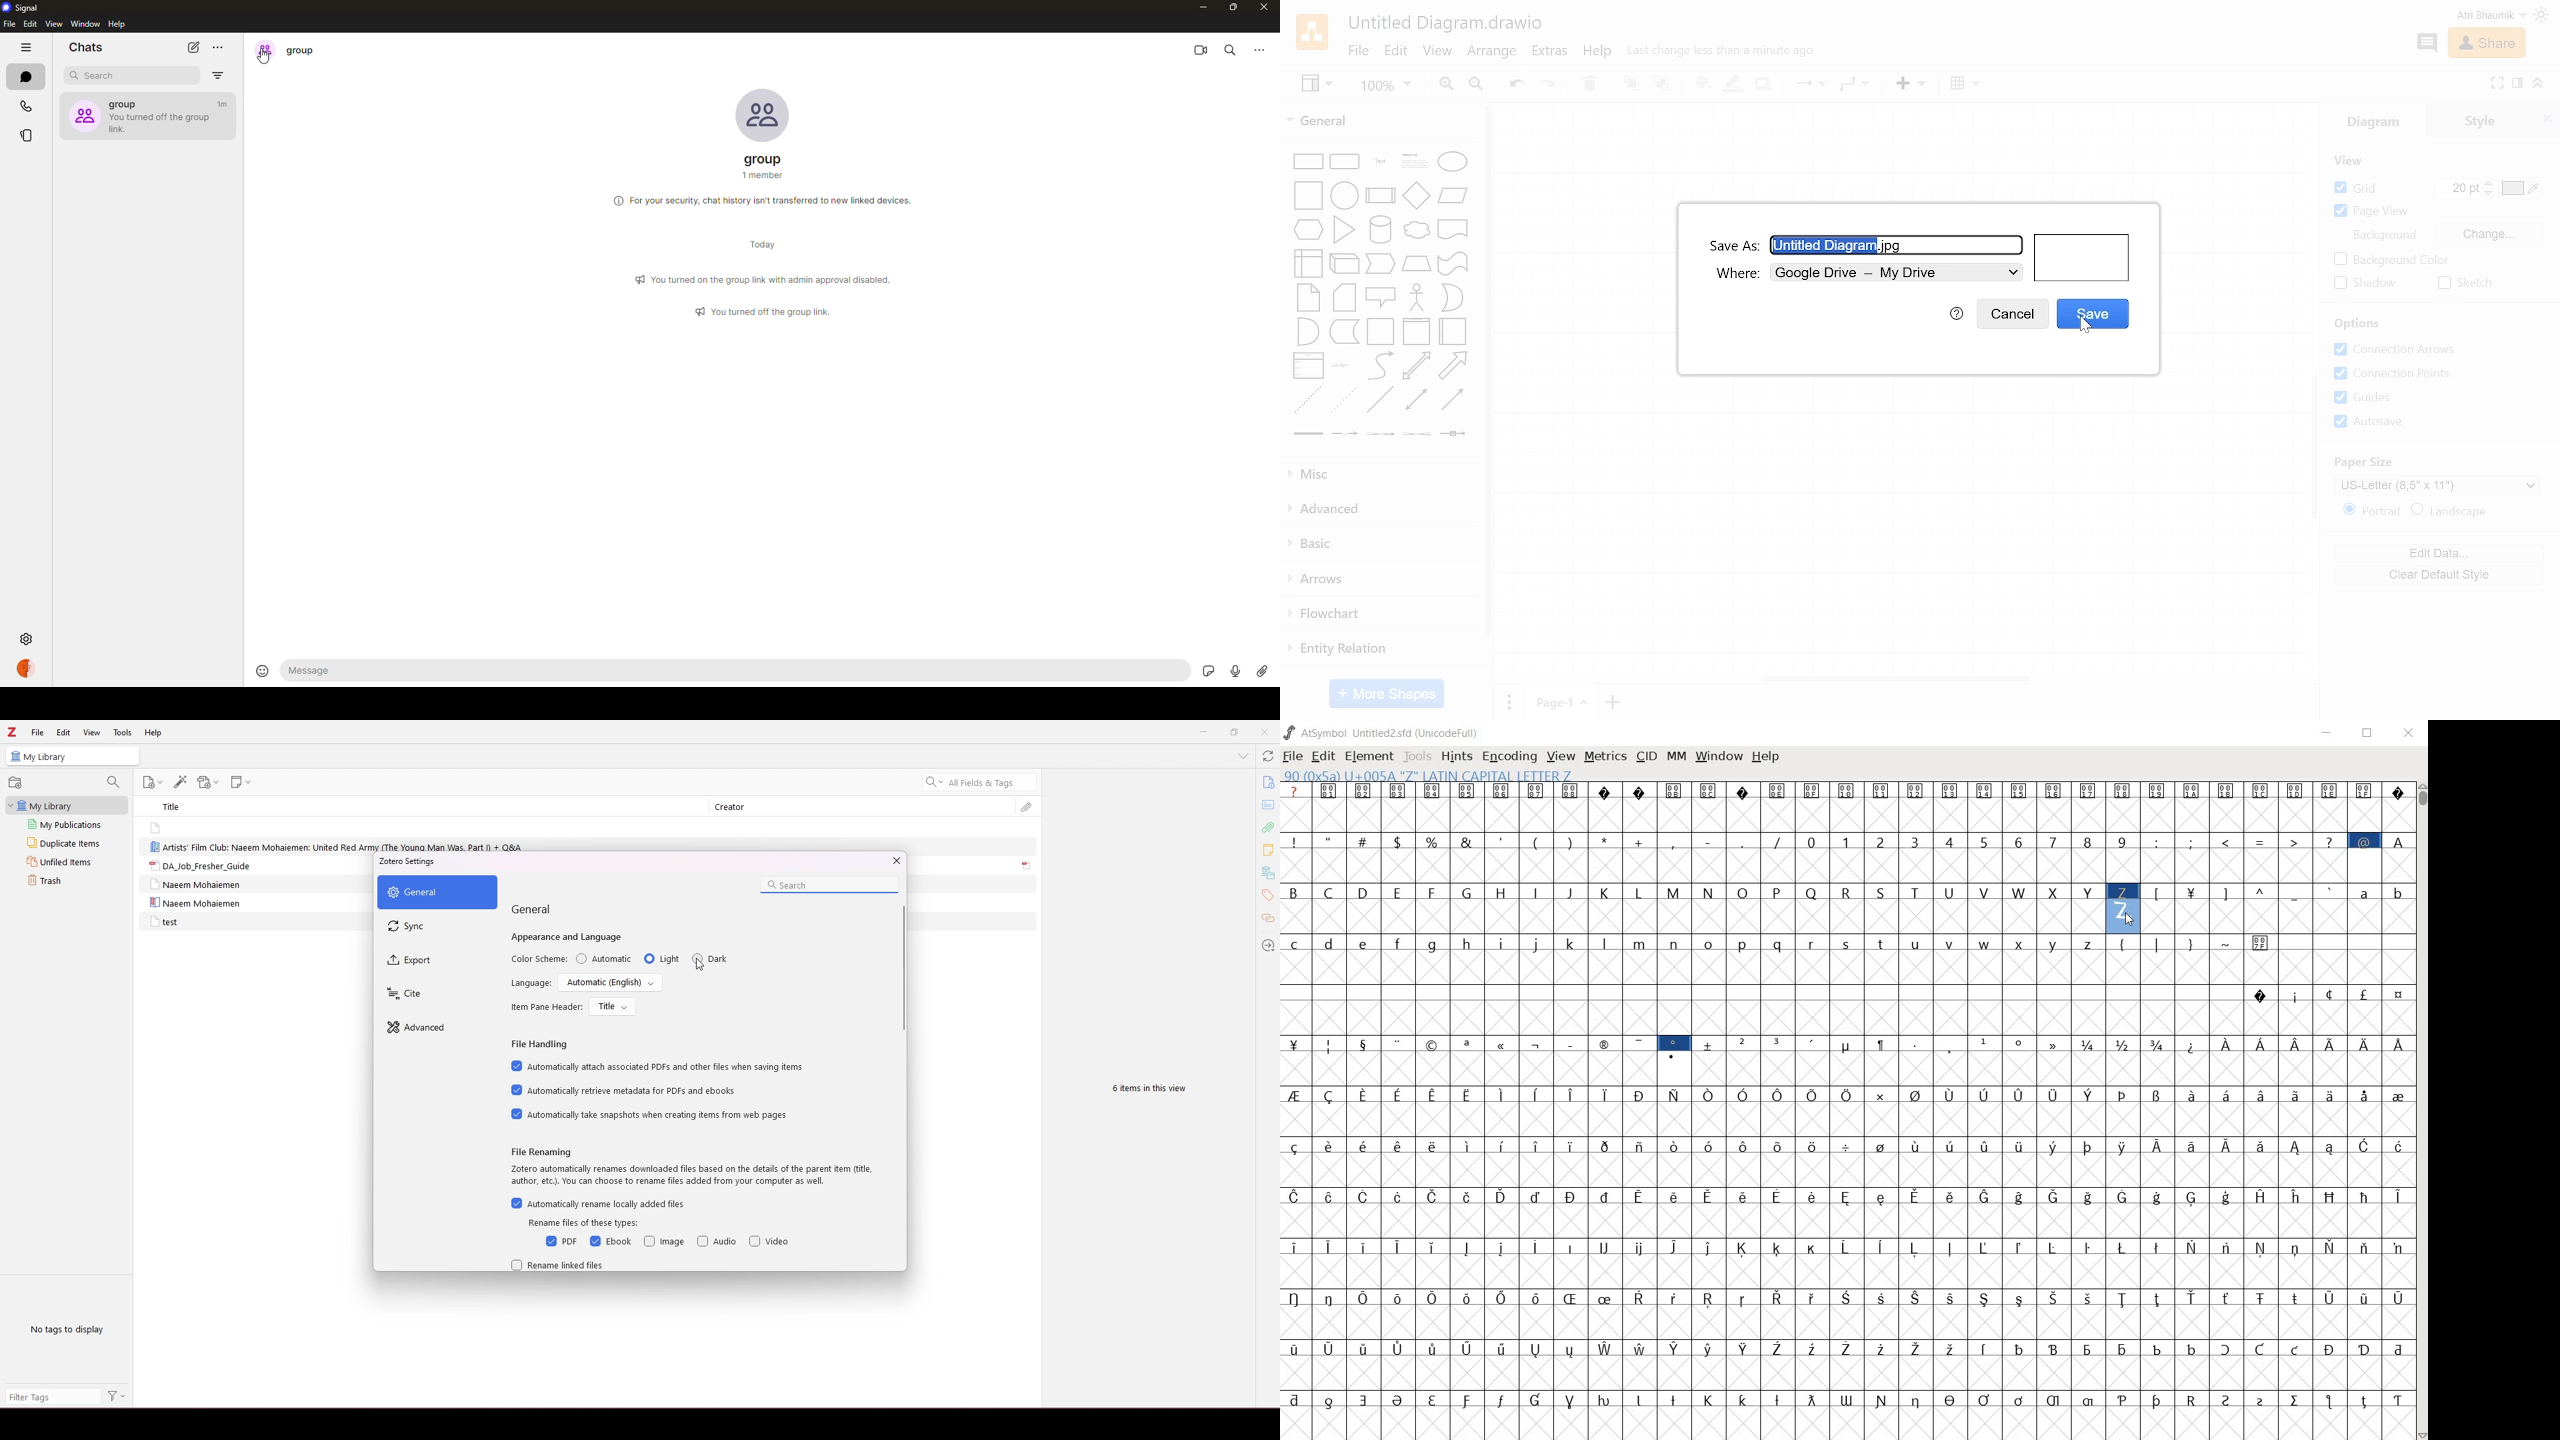 The width and height of the screenshot is (2576, 1456). What do you see at coordinates (2402, 350) in the screenshot?
I see `Connection arrows` at bounding box center [2402, 350].